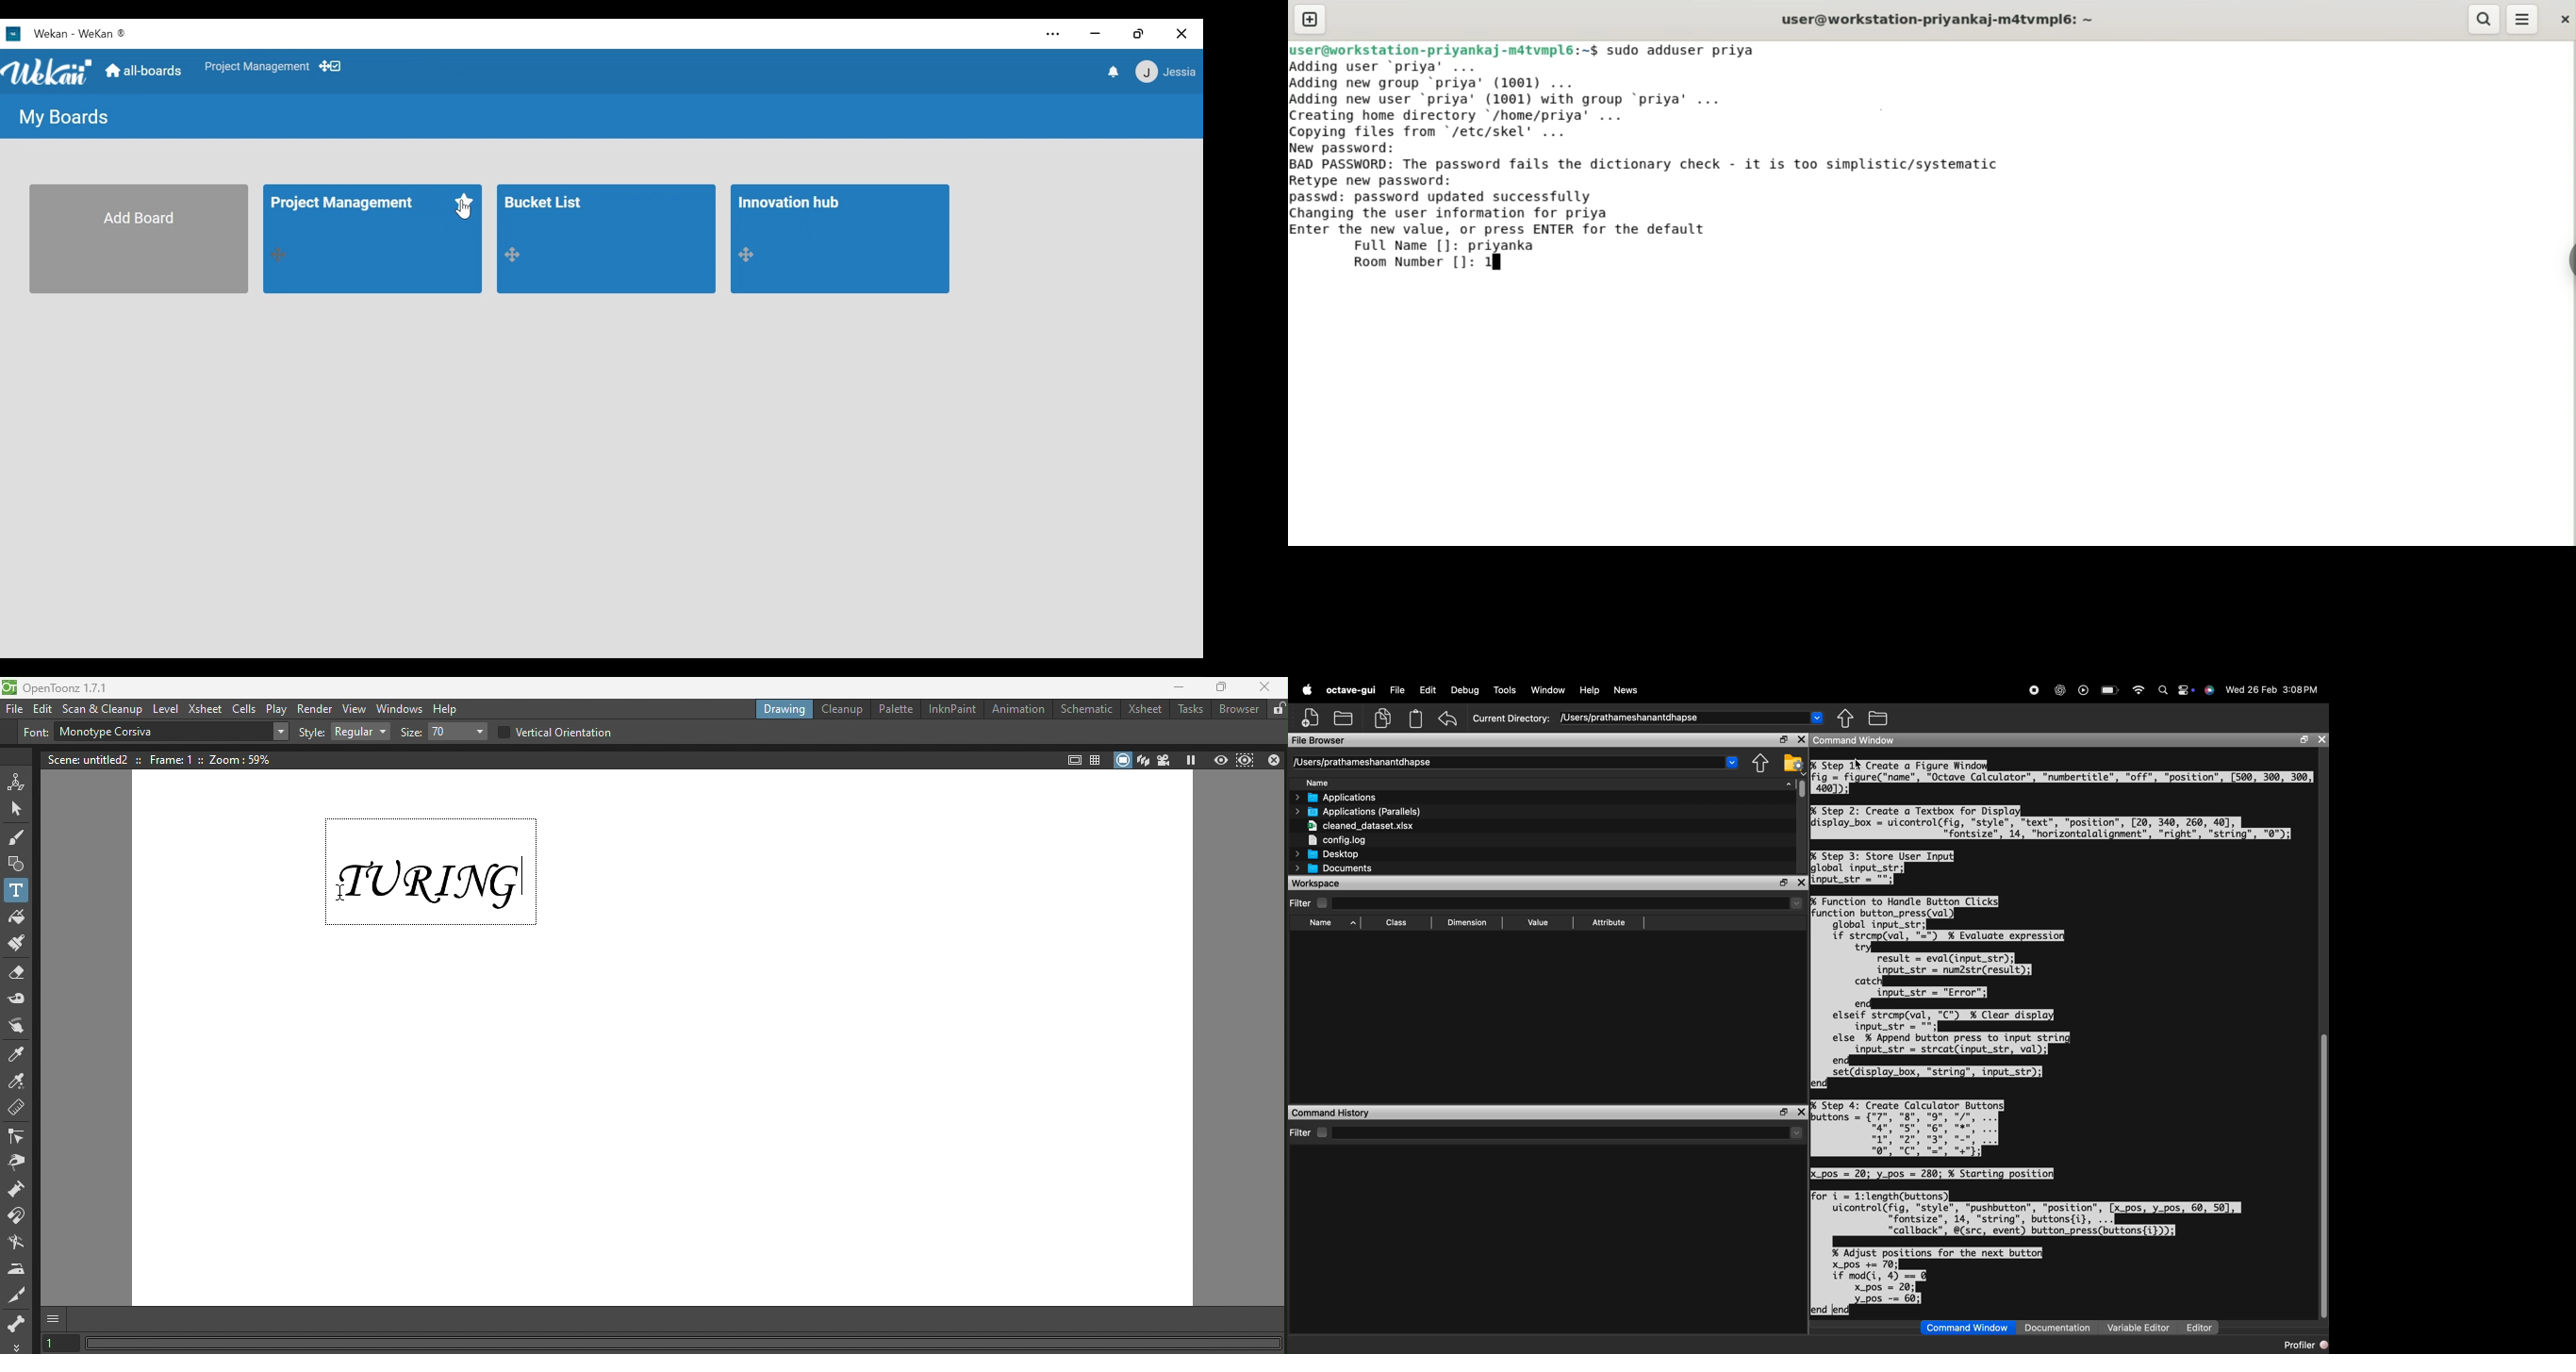 This screenshot has width=2576, height=1372. I want to click on File name, so click(79, 687).